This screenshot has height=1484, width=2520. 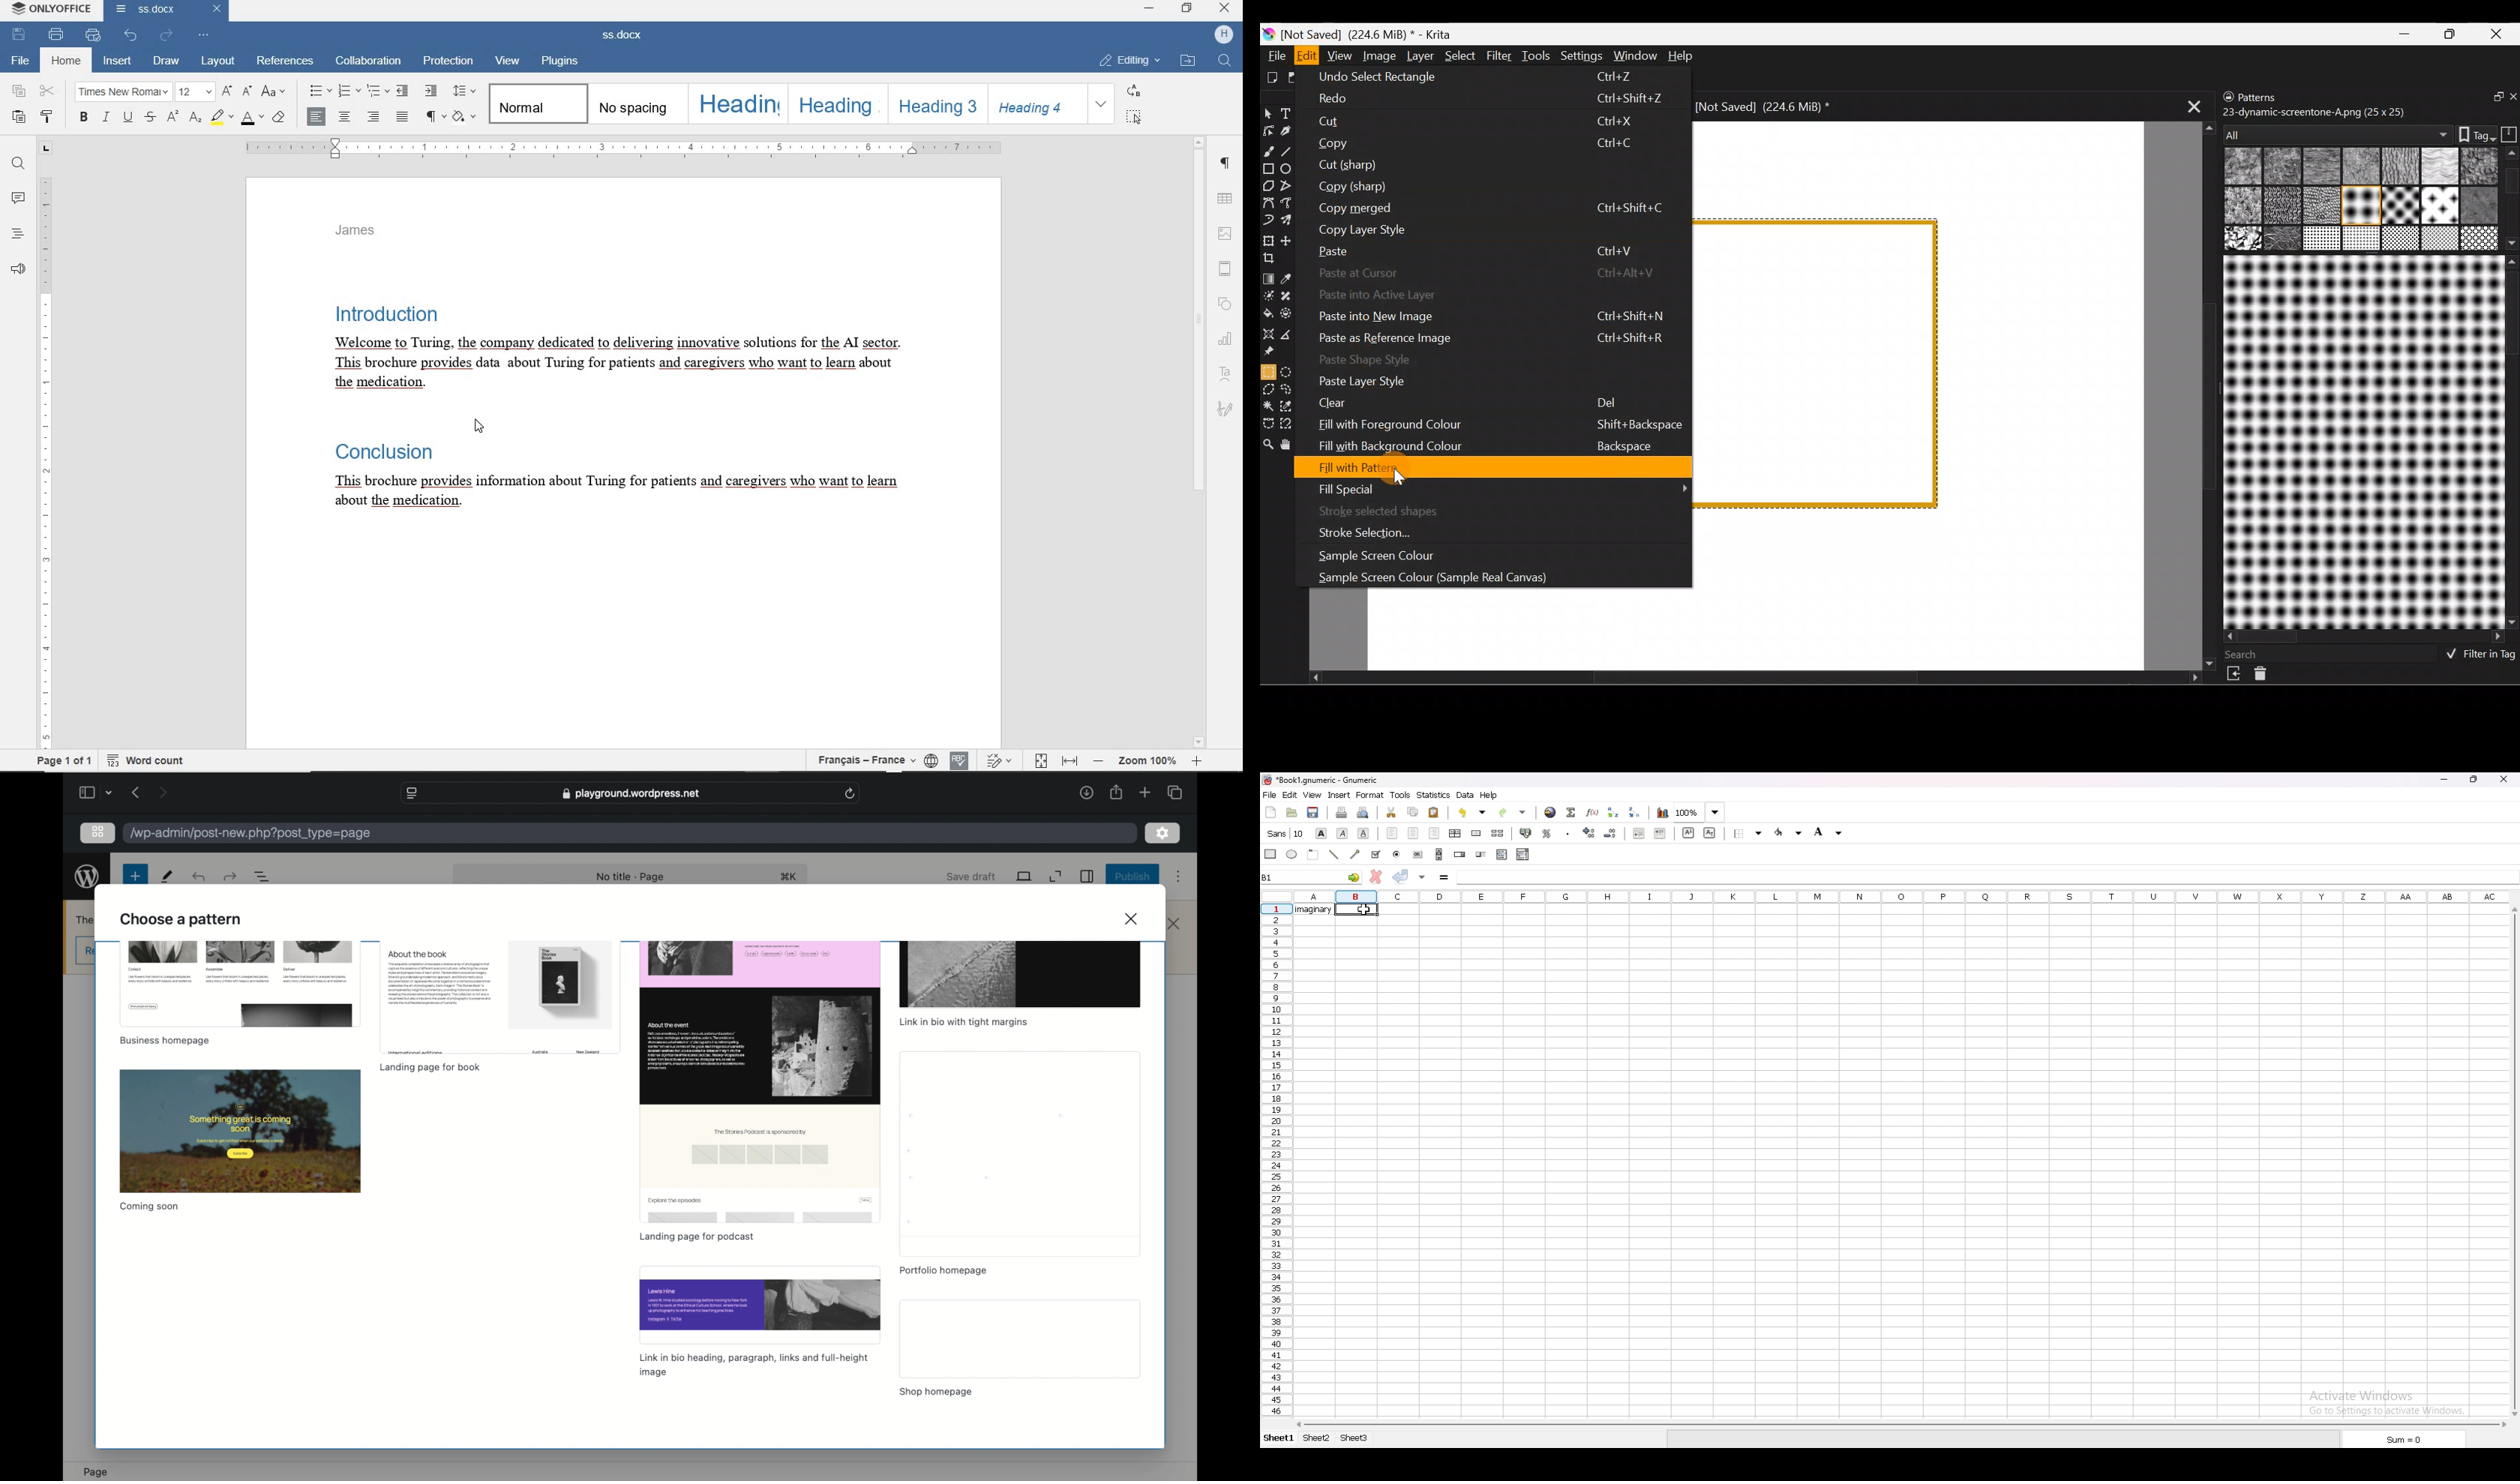 I want to click on SHADING, so click(x=465, y=116).